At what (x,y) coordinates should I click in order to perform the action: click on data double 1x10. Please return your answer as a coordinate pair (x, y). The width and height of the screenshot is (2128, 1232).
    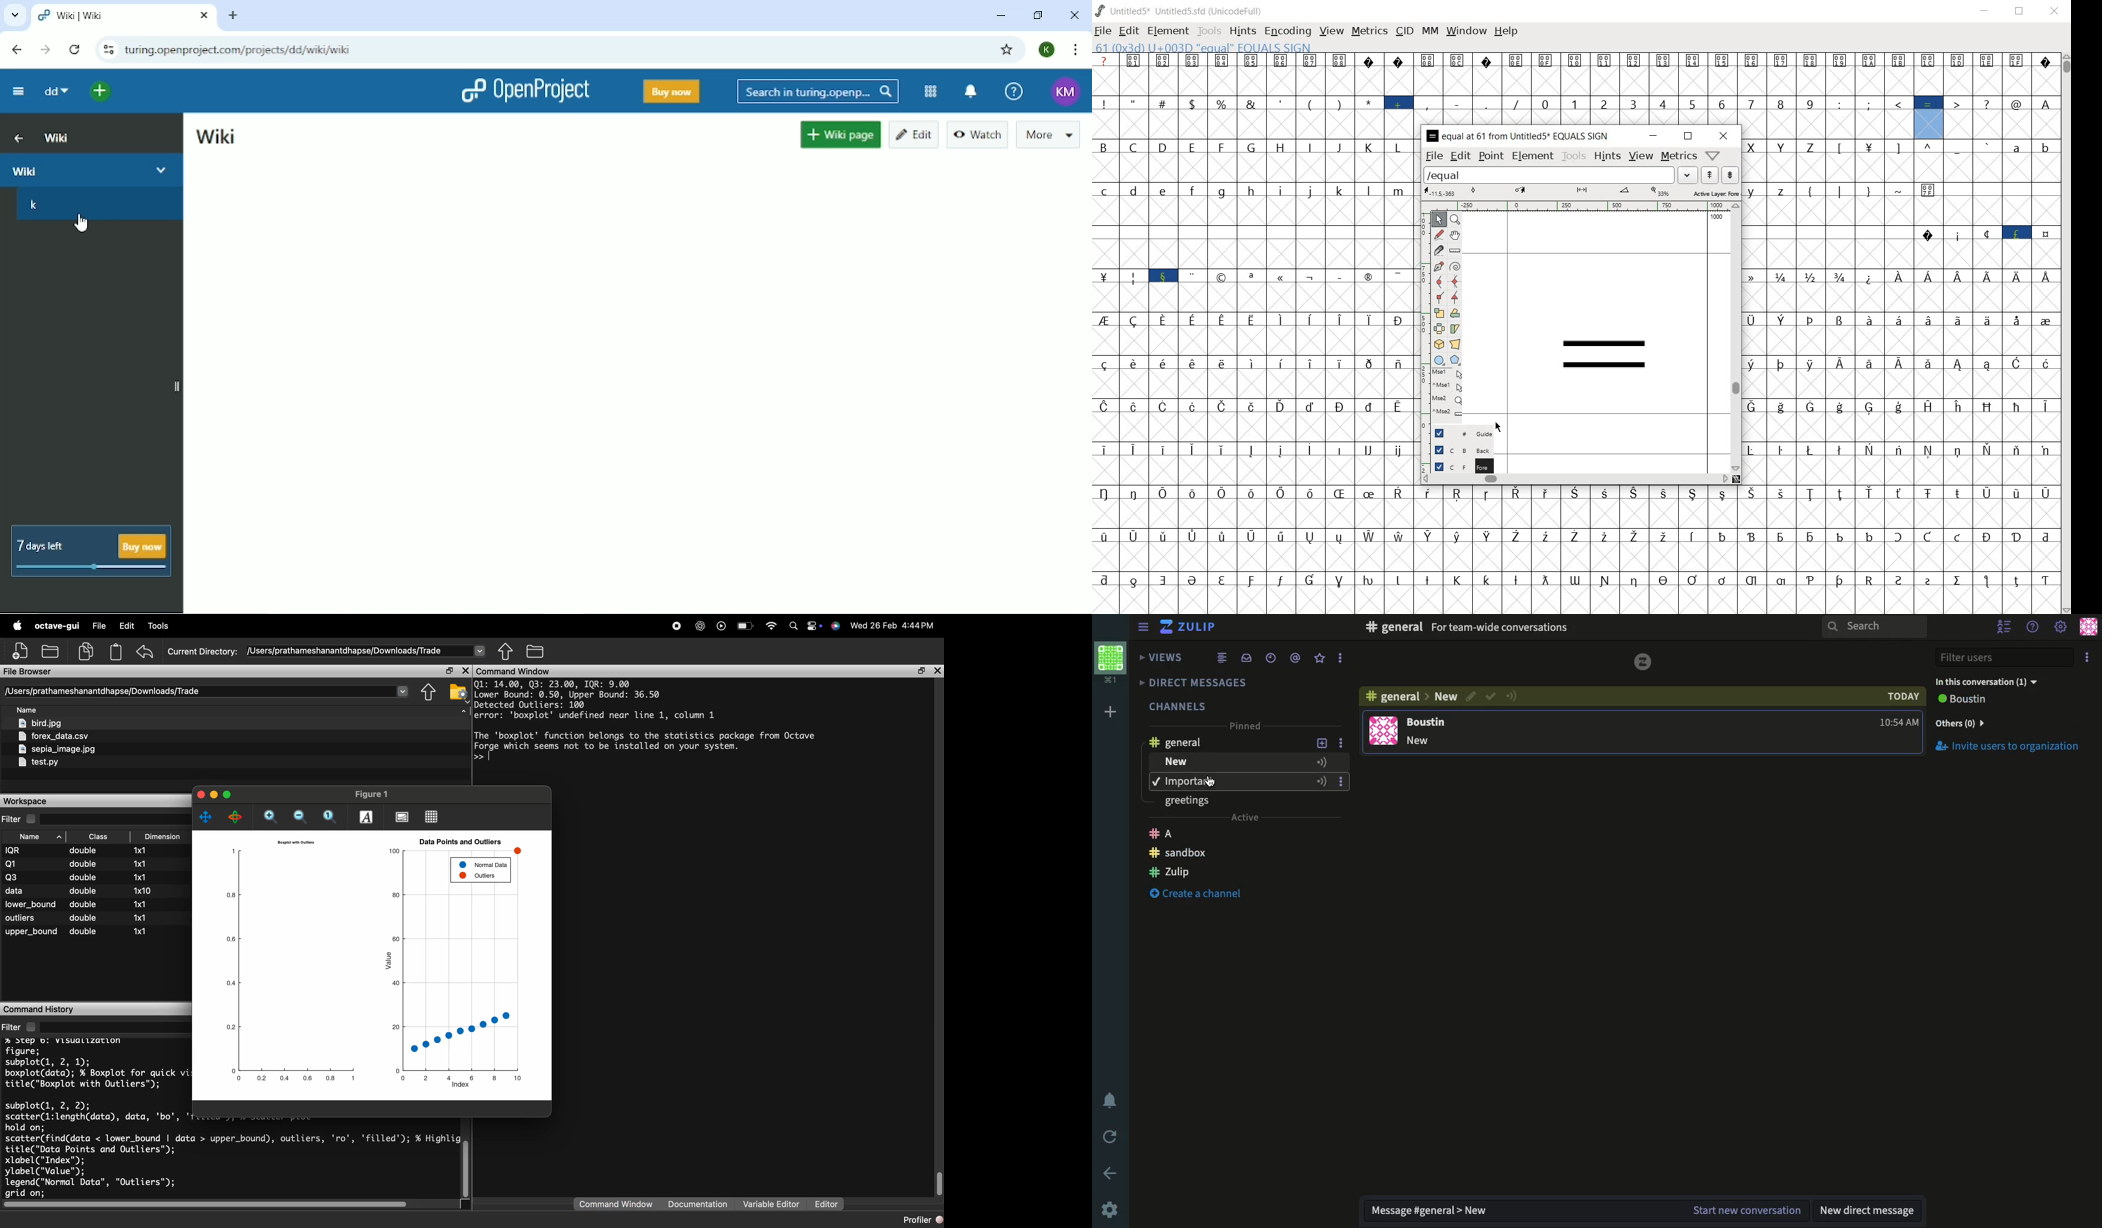
    Looking at the image, I should click on (79, 890).